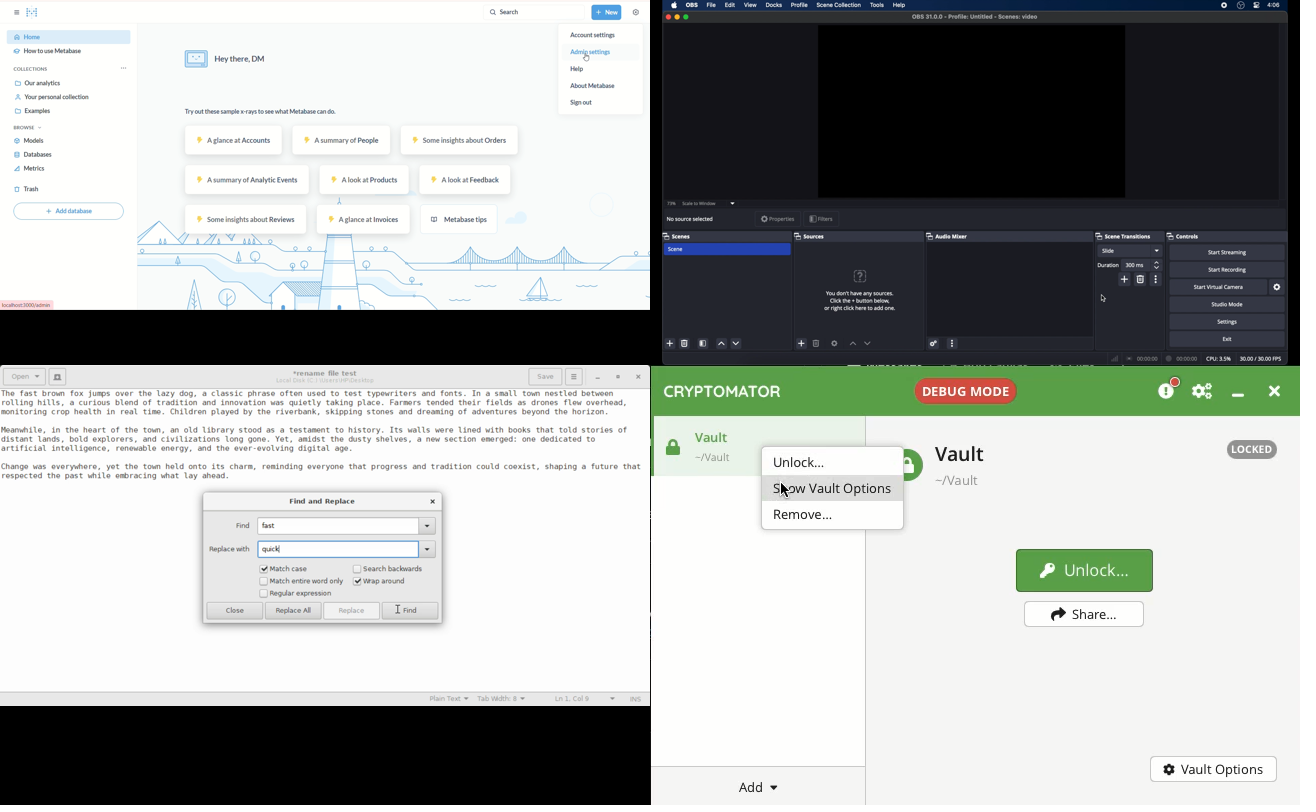  Describe the element at coordinates (1277, 288) in the screenshot. I see `settings` at that location.